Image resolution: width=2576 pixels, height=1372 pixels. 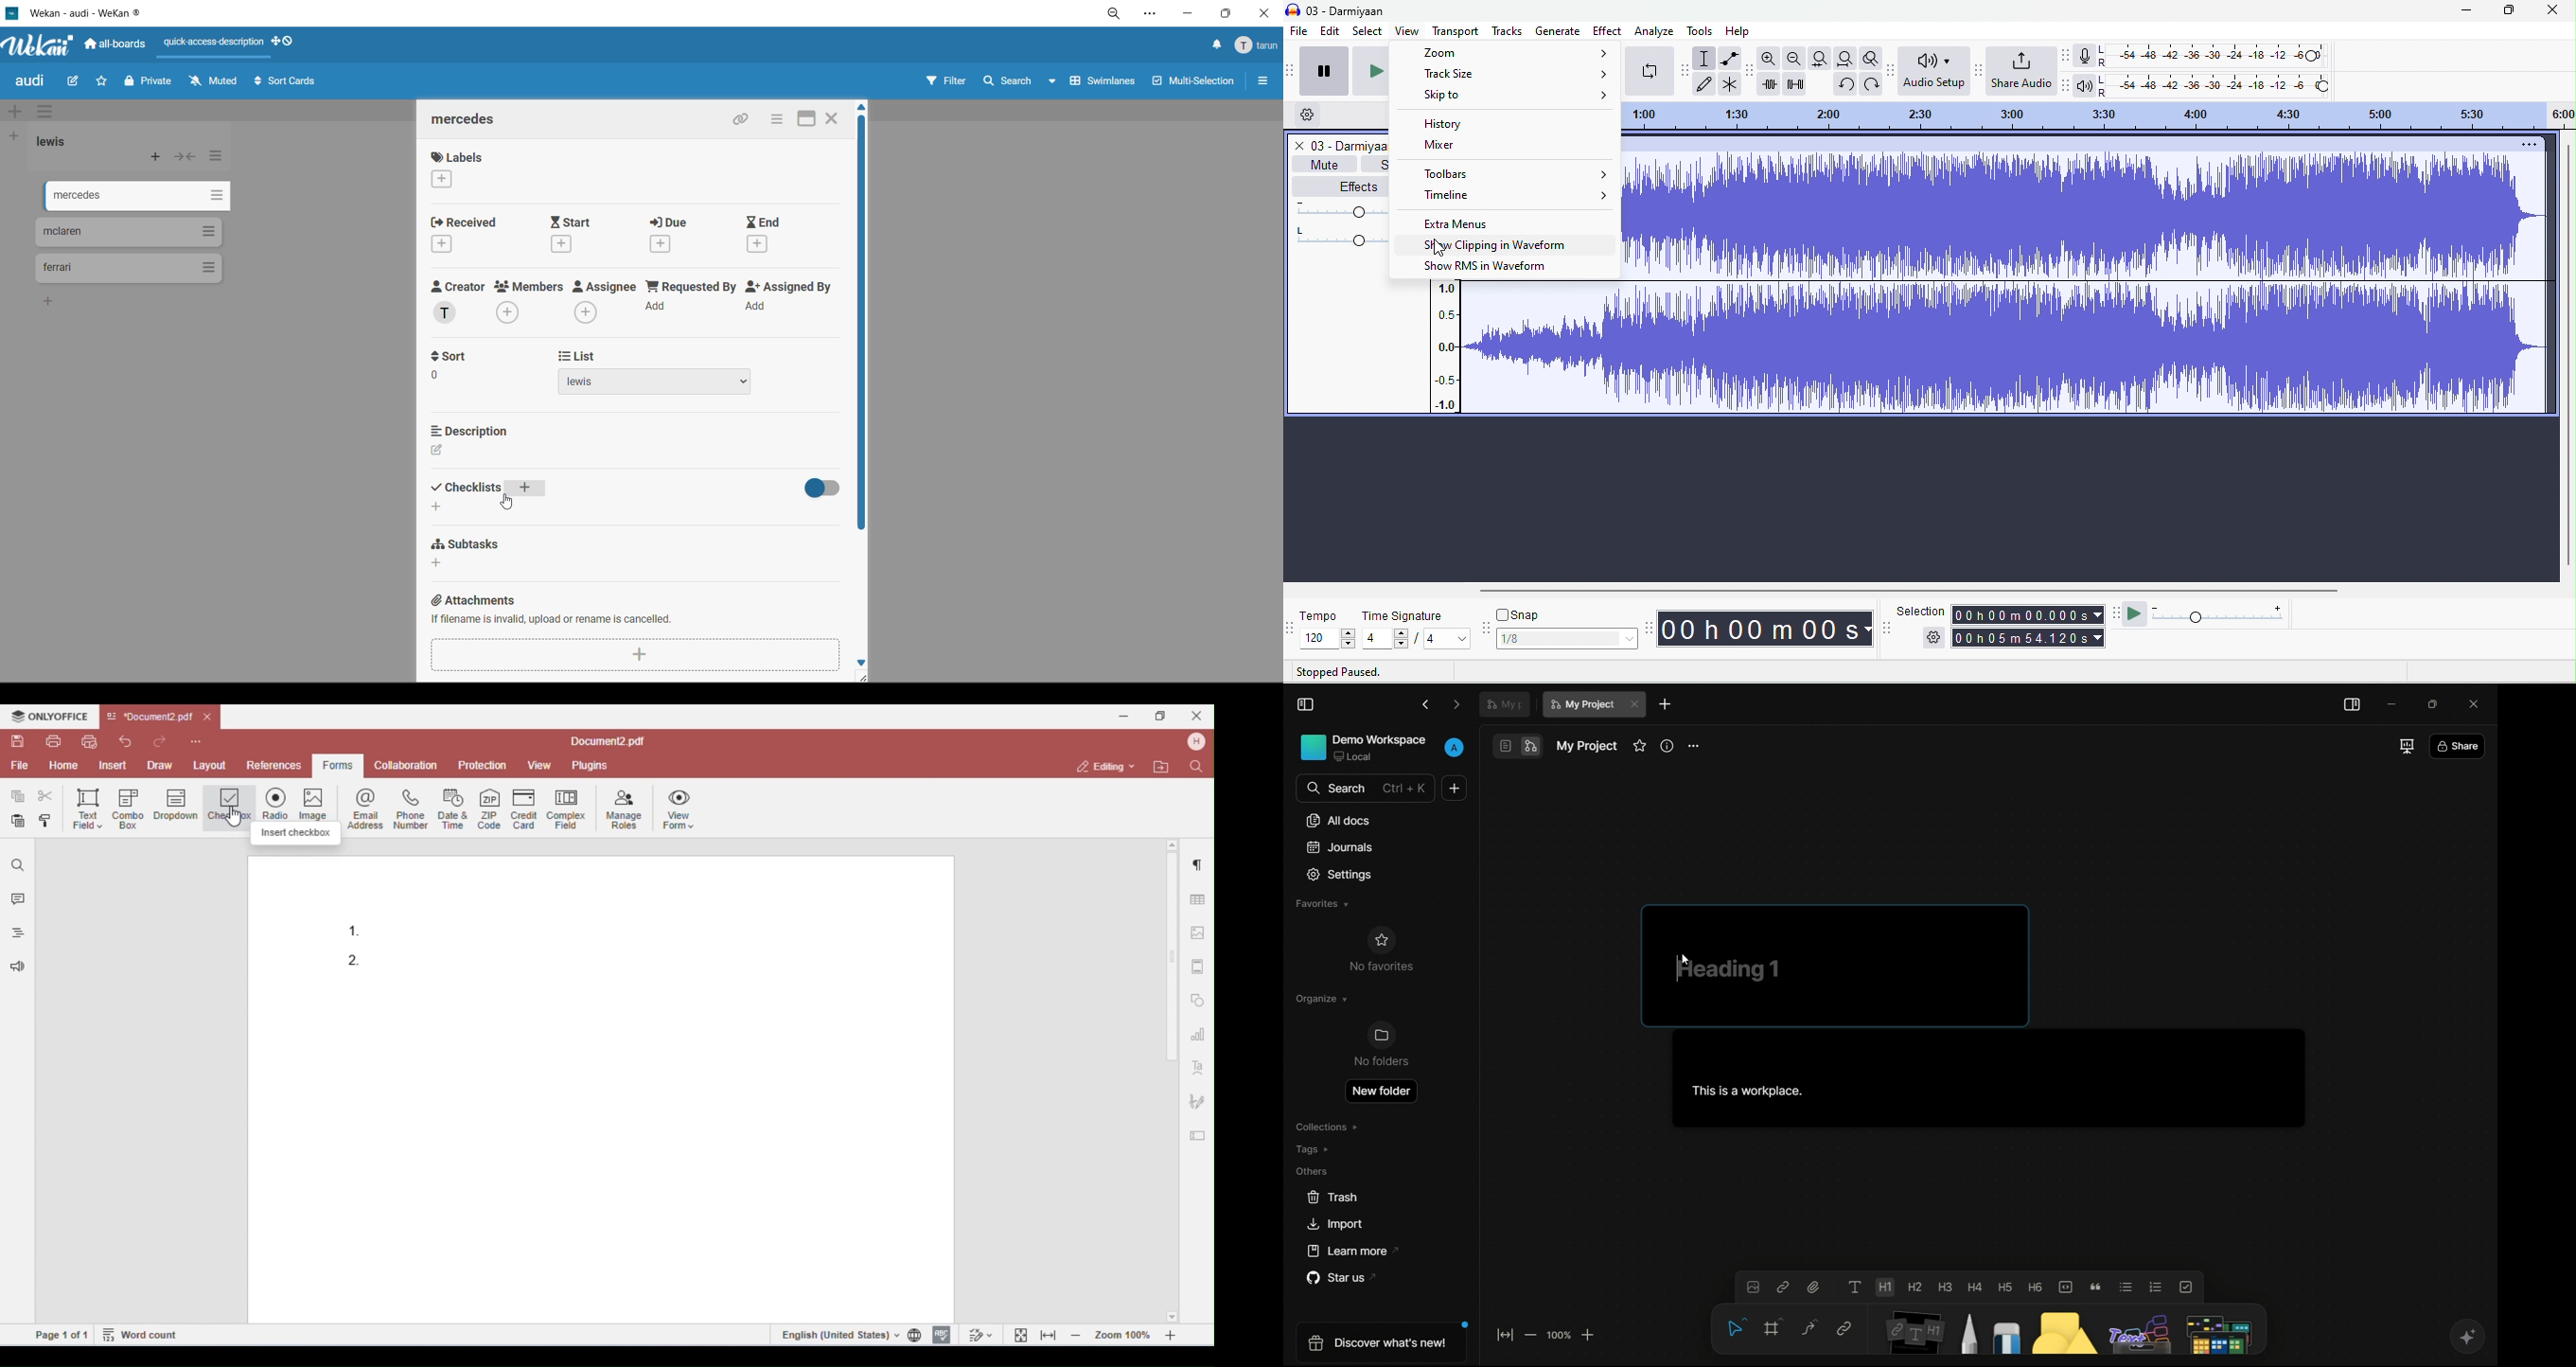 I want to click on swimlane actions, so click(x=49, y=113).